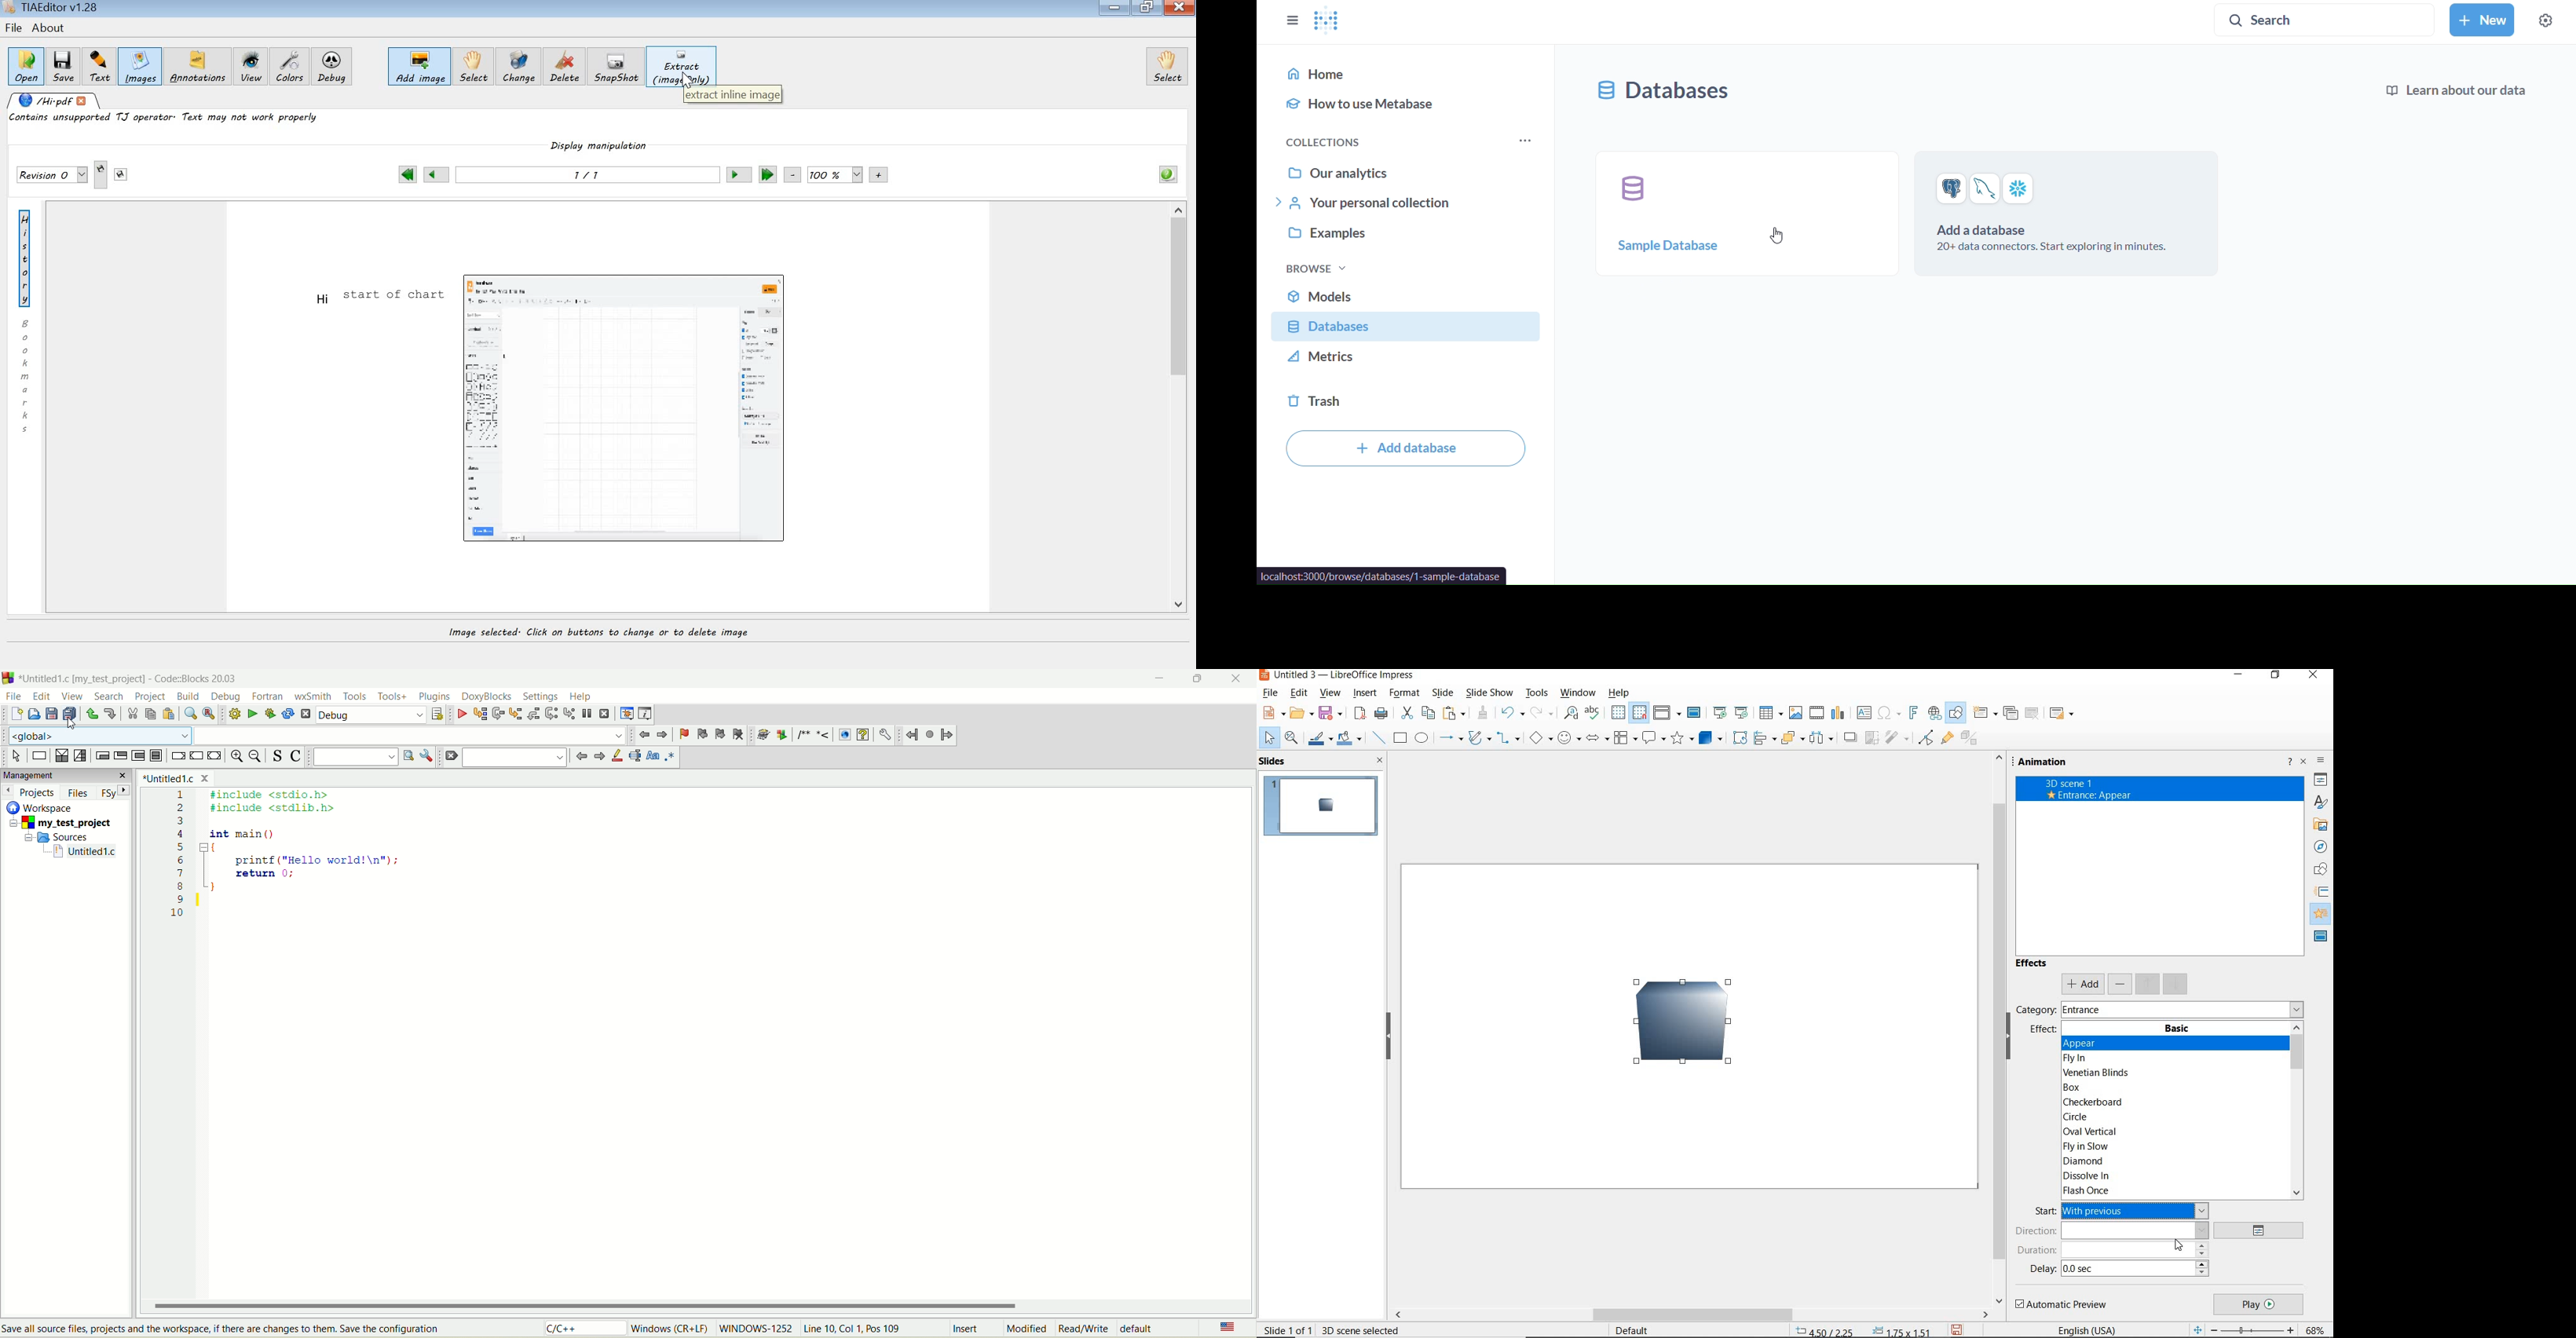  I want to click on block instruction, so click(157, 755).